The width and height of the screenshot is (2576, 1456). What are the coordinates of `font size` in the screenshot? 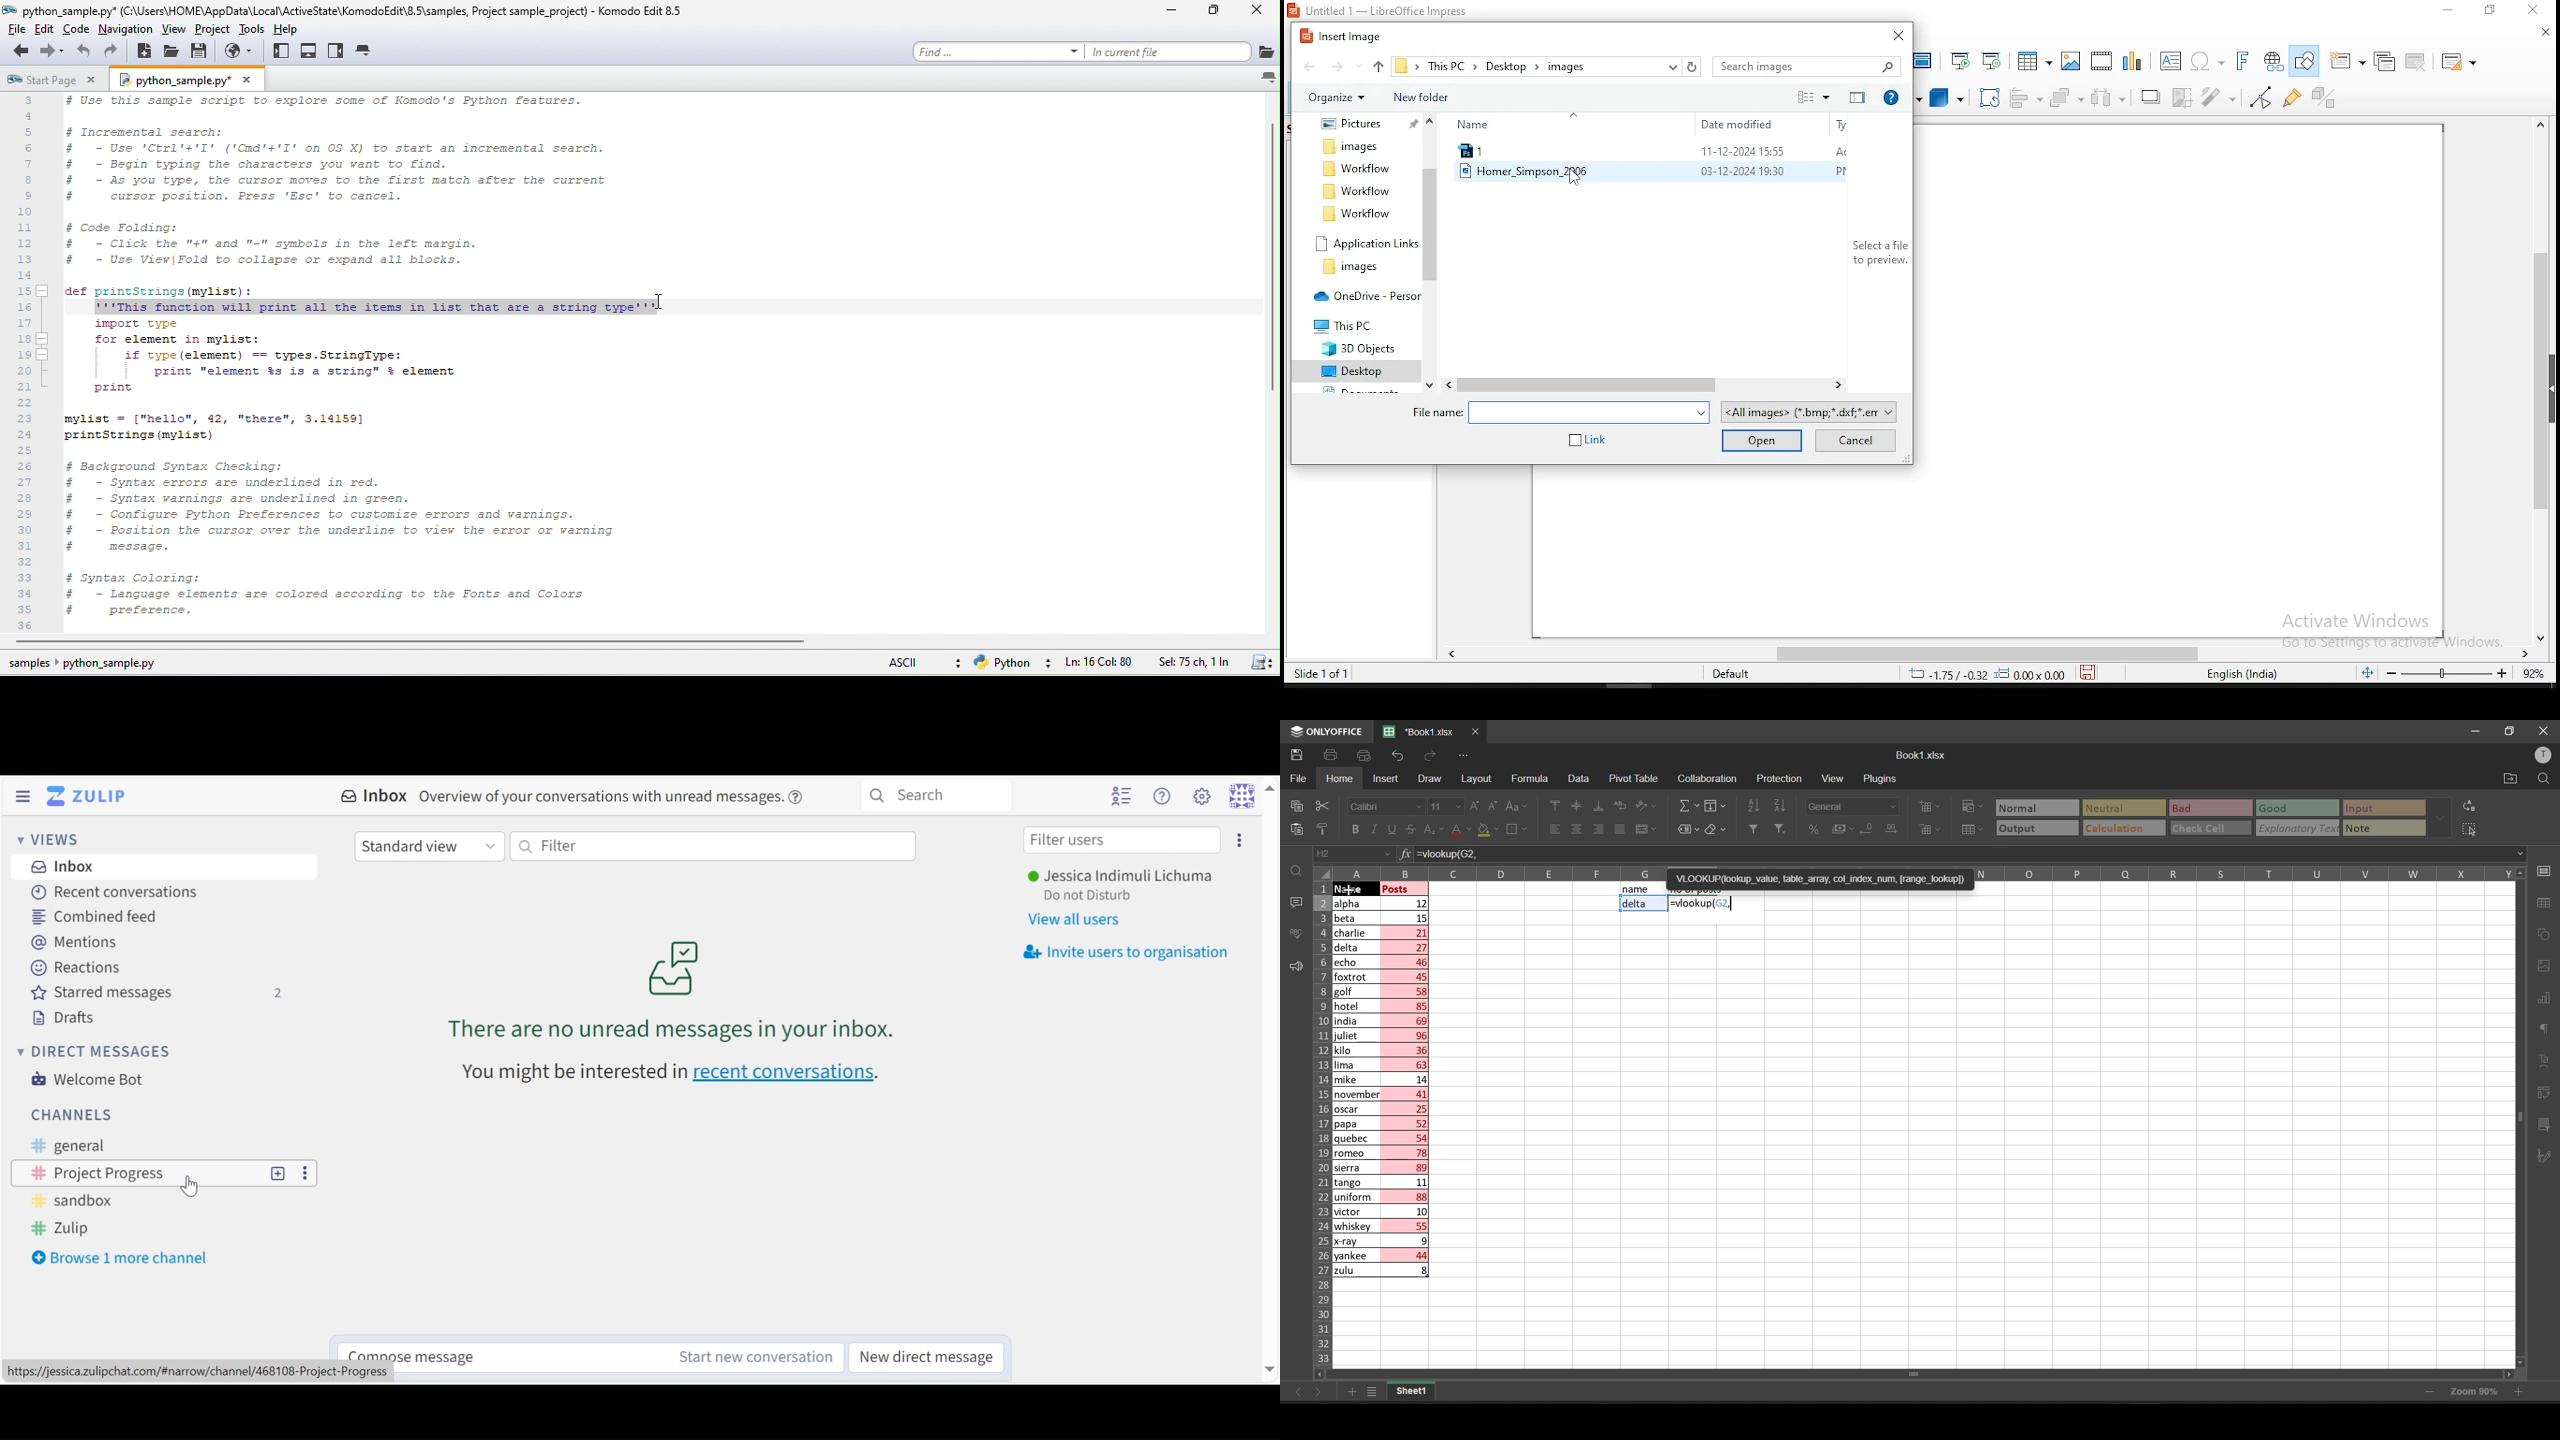 It's located at (1446, 806).